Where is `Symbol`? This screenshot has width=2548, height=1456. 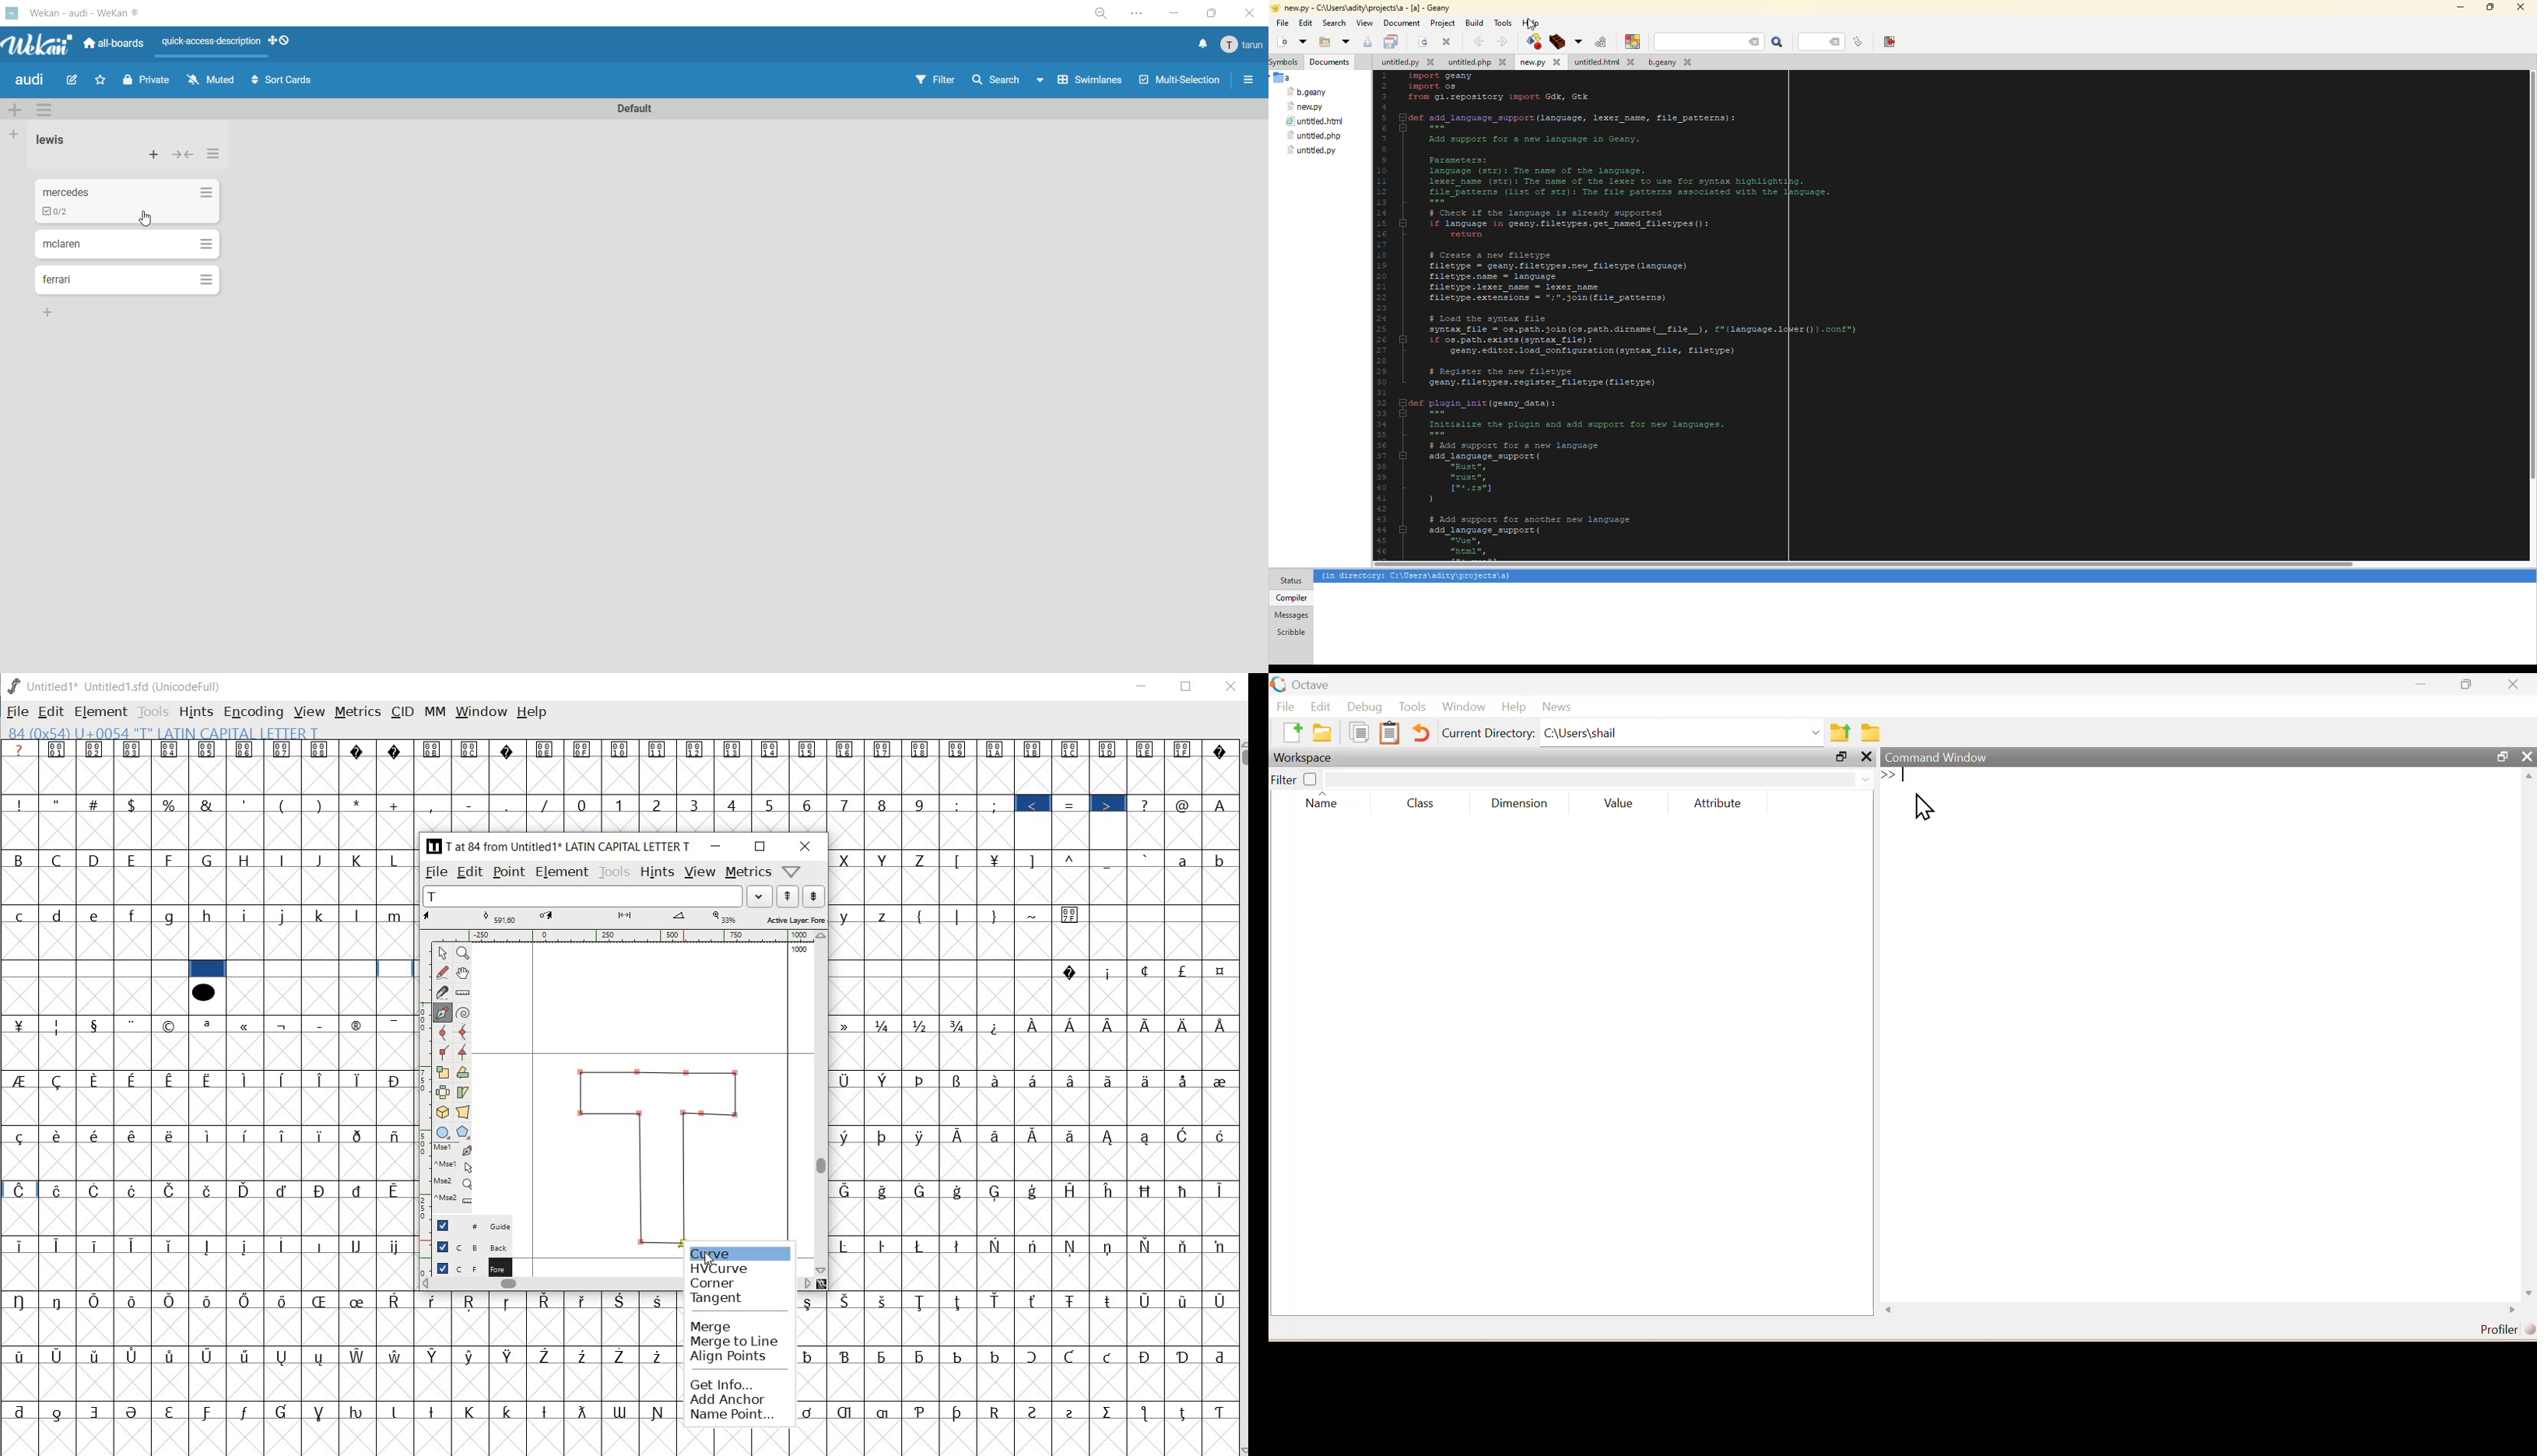
Symbol is located at coordinates (509, 749).